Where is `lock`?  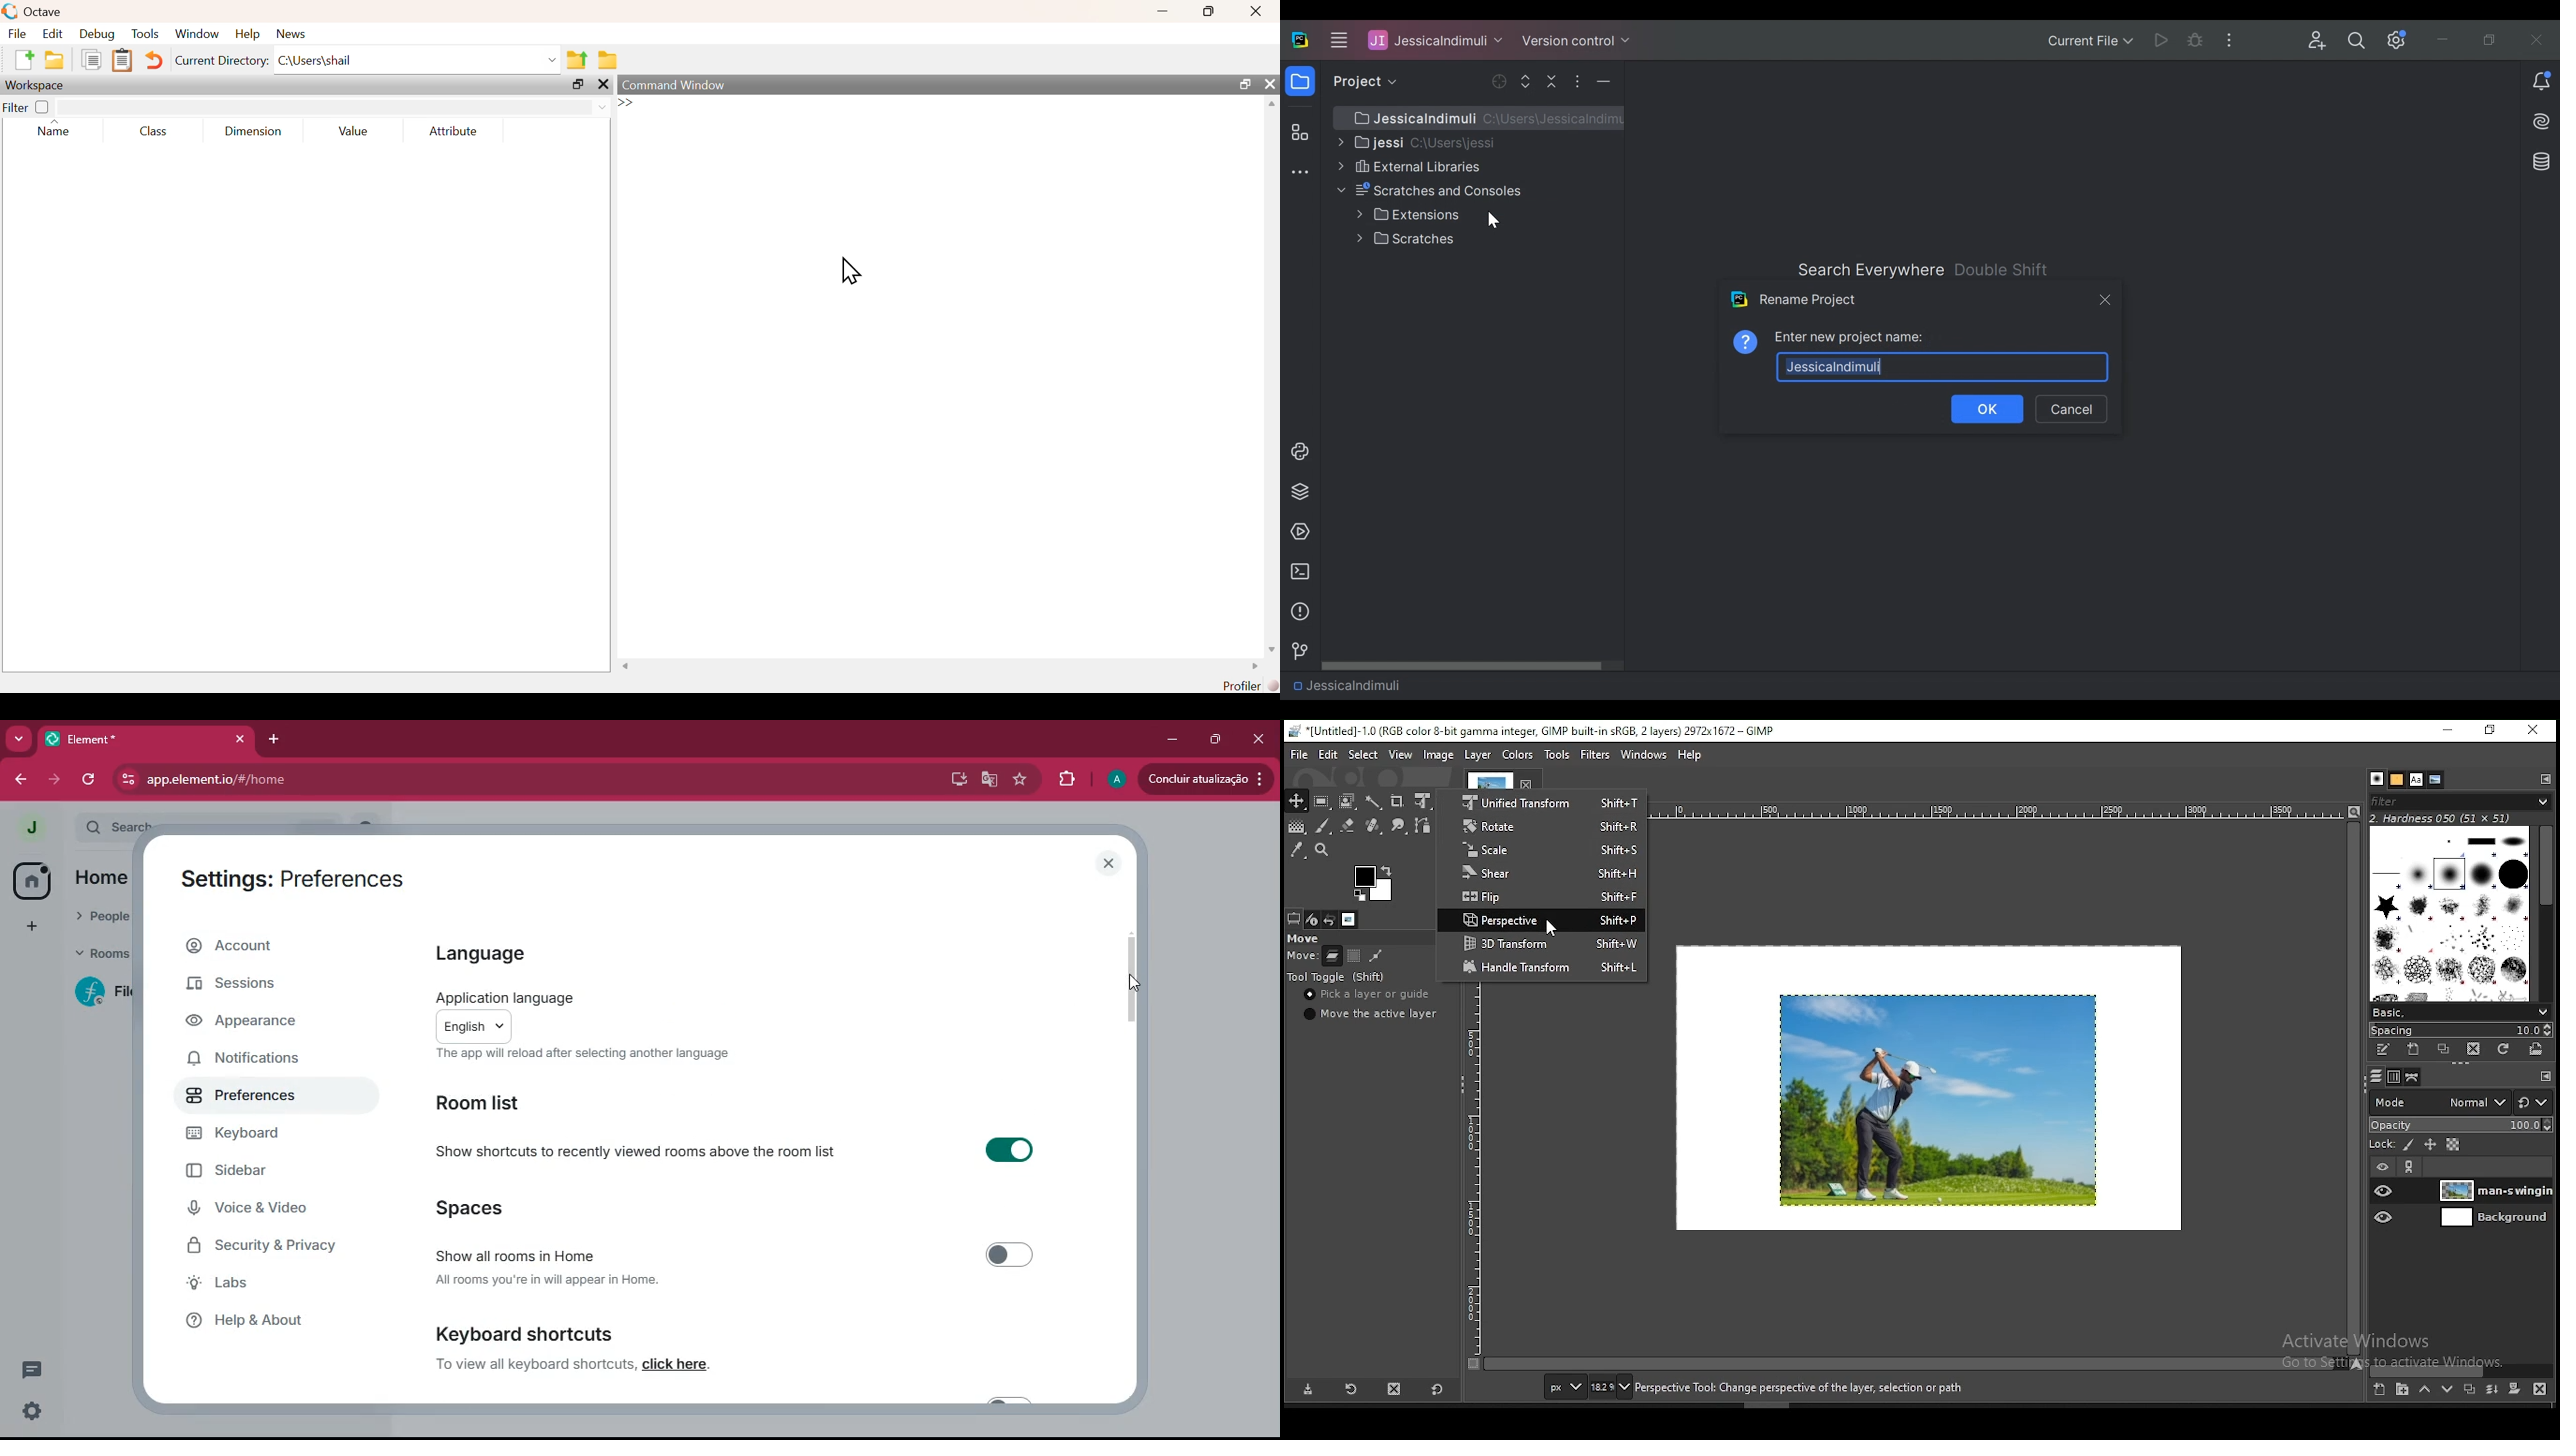
lock is located at coordinates (2383, 1145).